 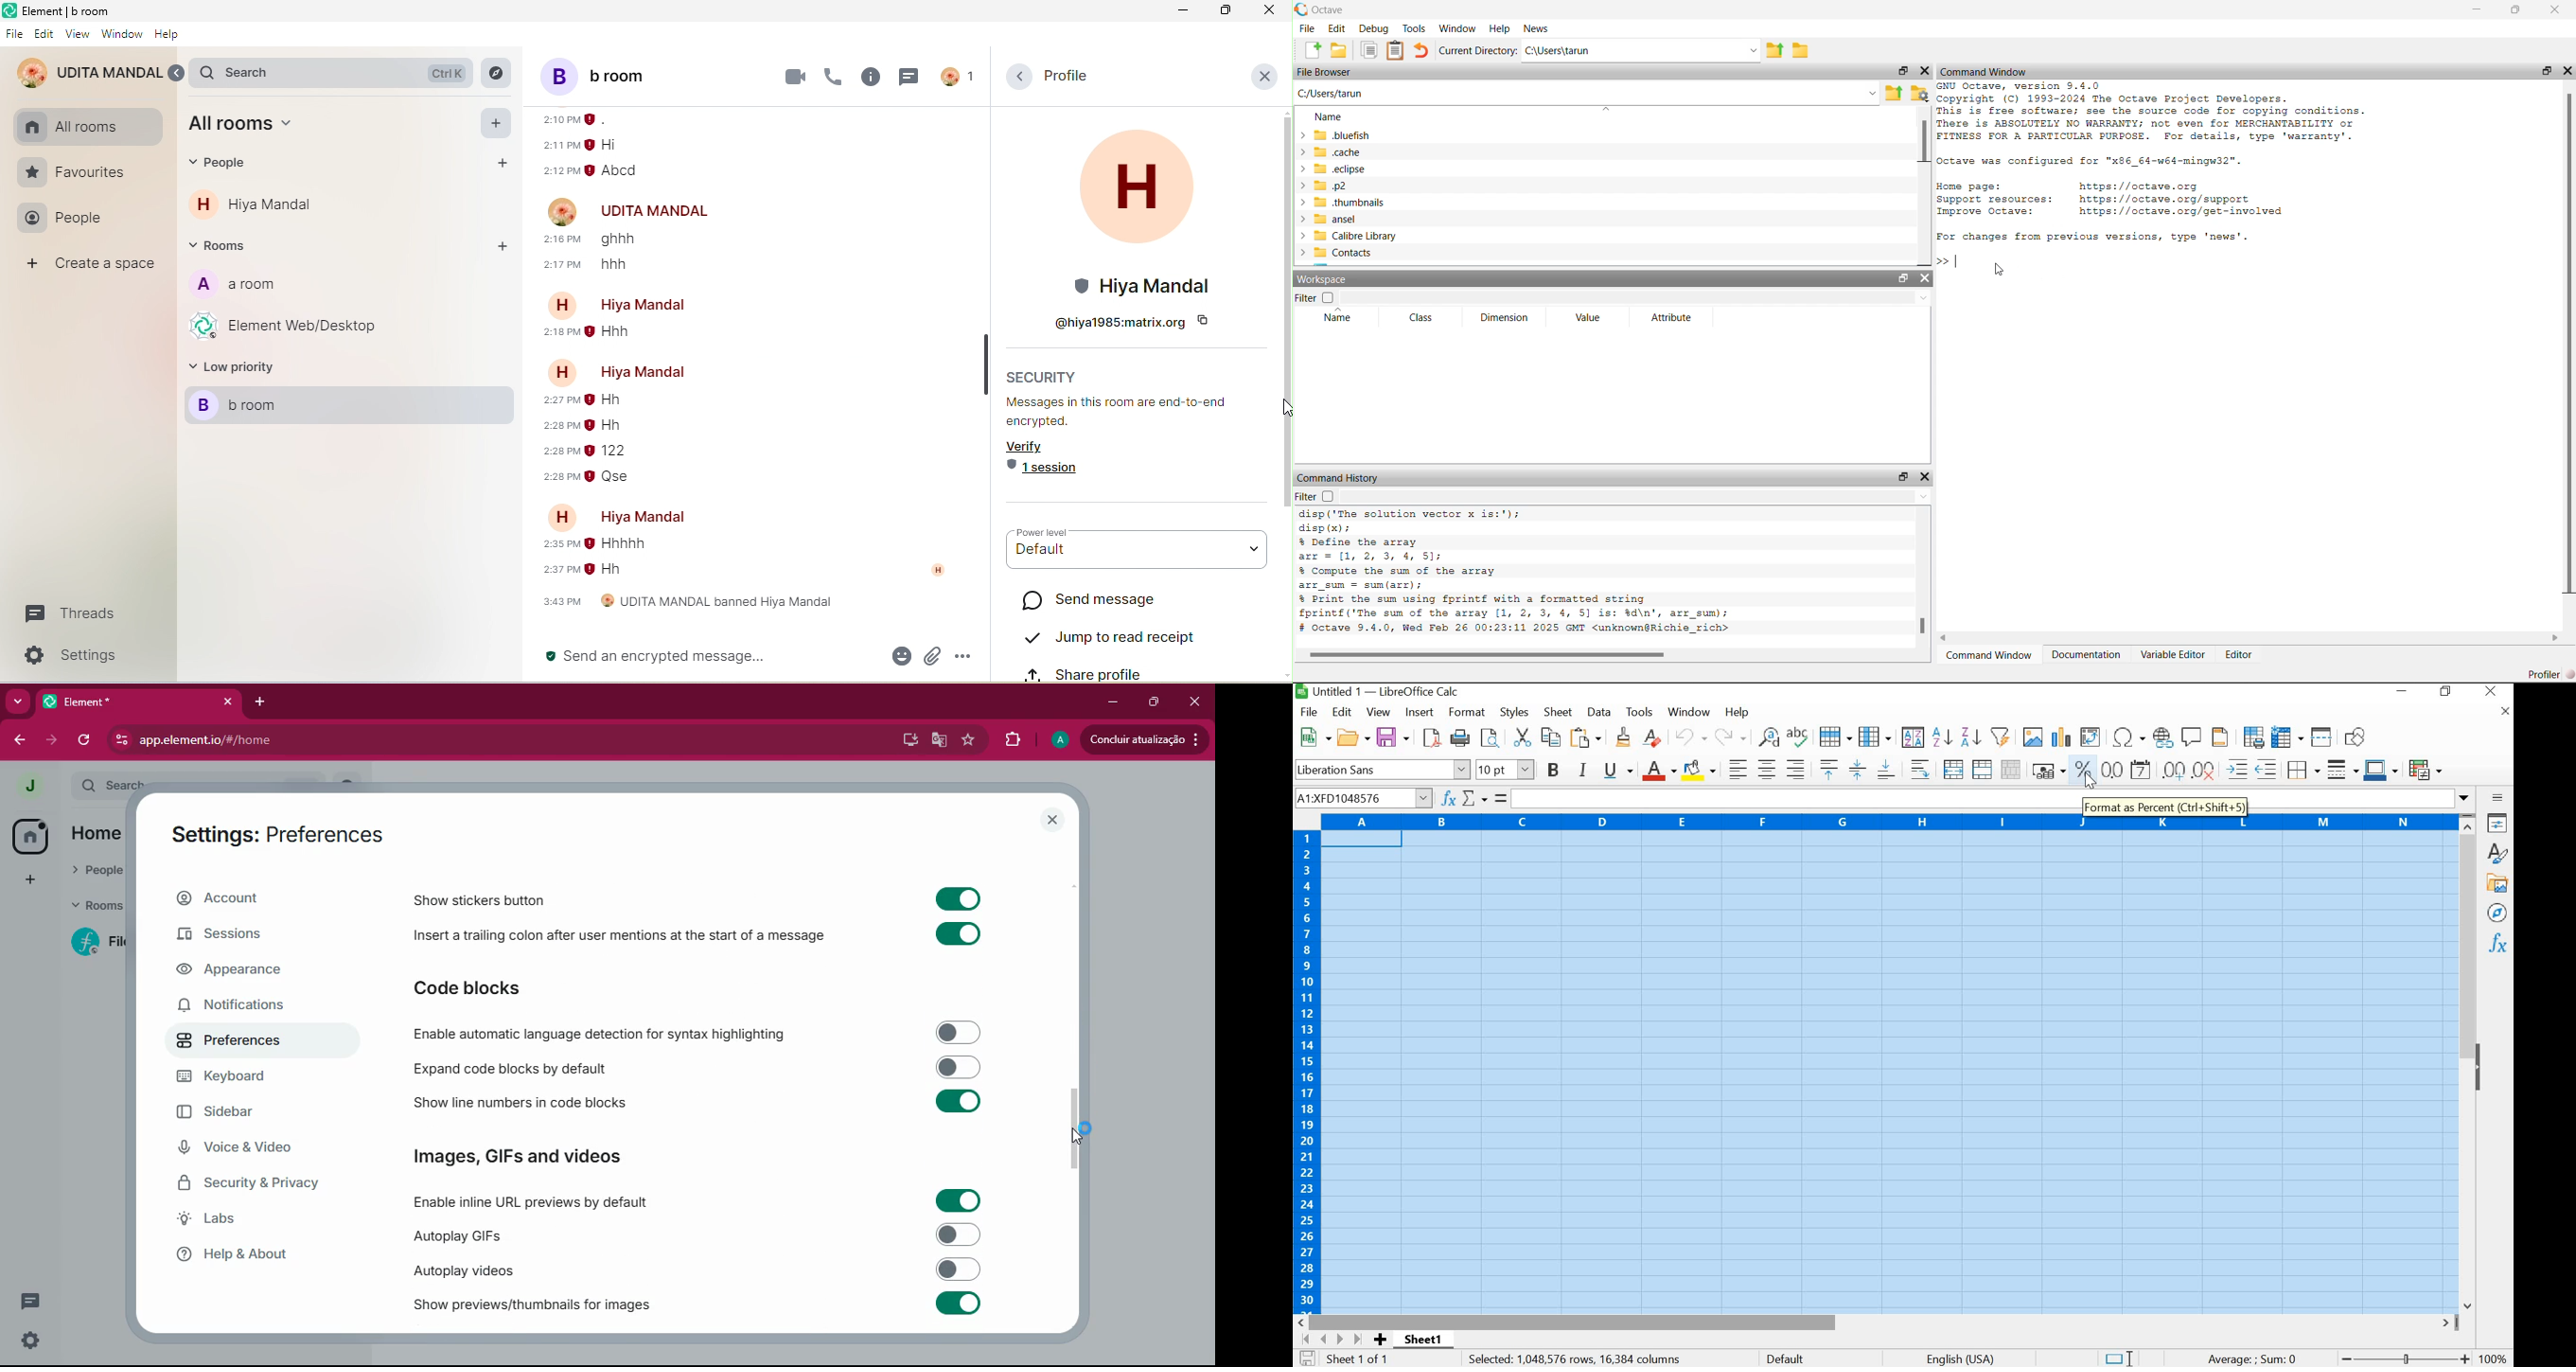 What do you see at coordinates (556, 571) in the screenshot?
I see `sending message time` at bounding box center [556, 571].